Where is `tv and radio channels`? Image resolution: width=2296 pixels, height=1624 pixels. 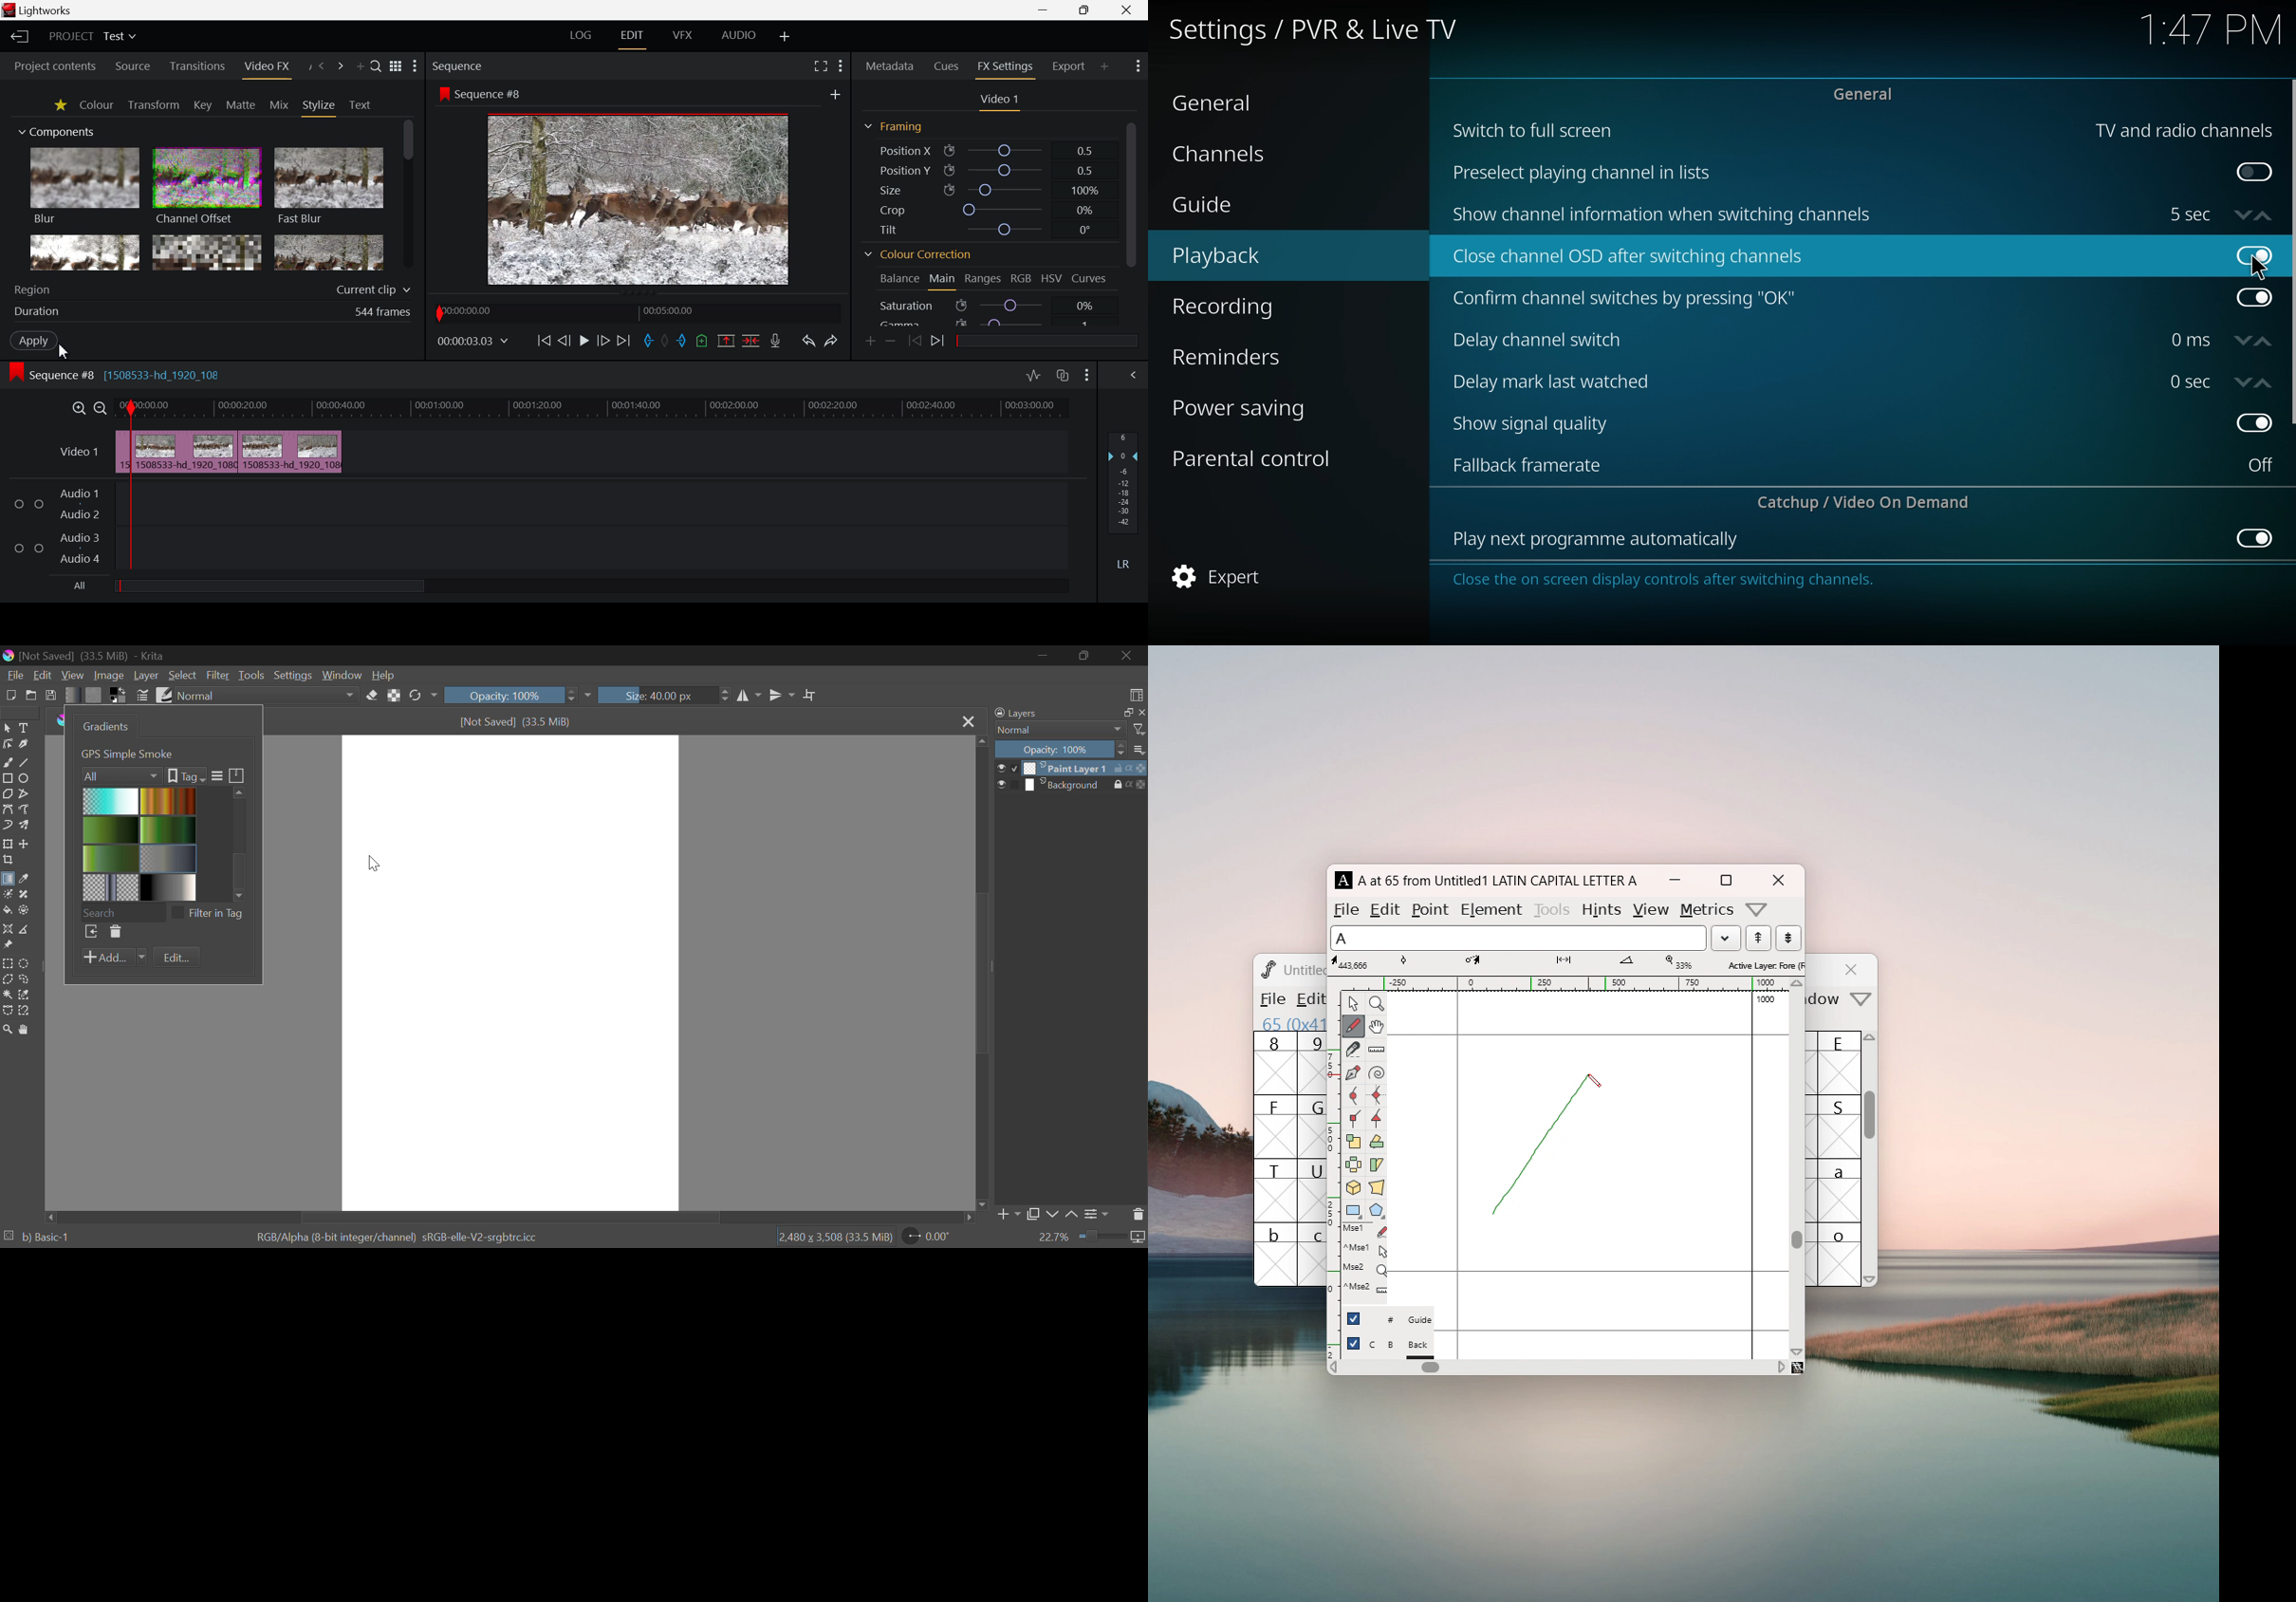 tv and radio channels is located at coordinates (2184, 131).